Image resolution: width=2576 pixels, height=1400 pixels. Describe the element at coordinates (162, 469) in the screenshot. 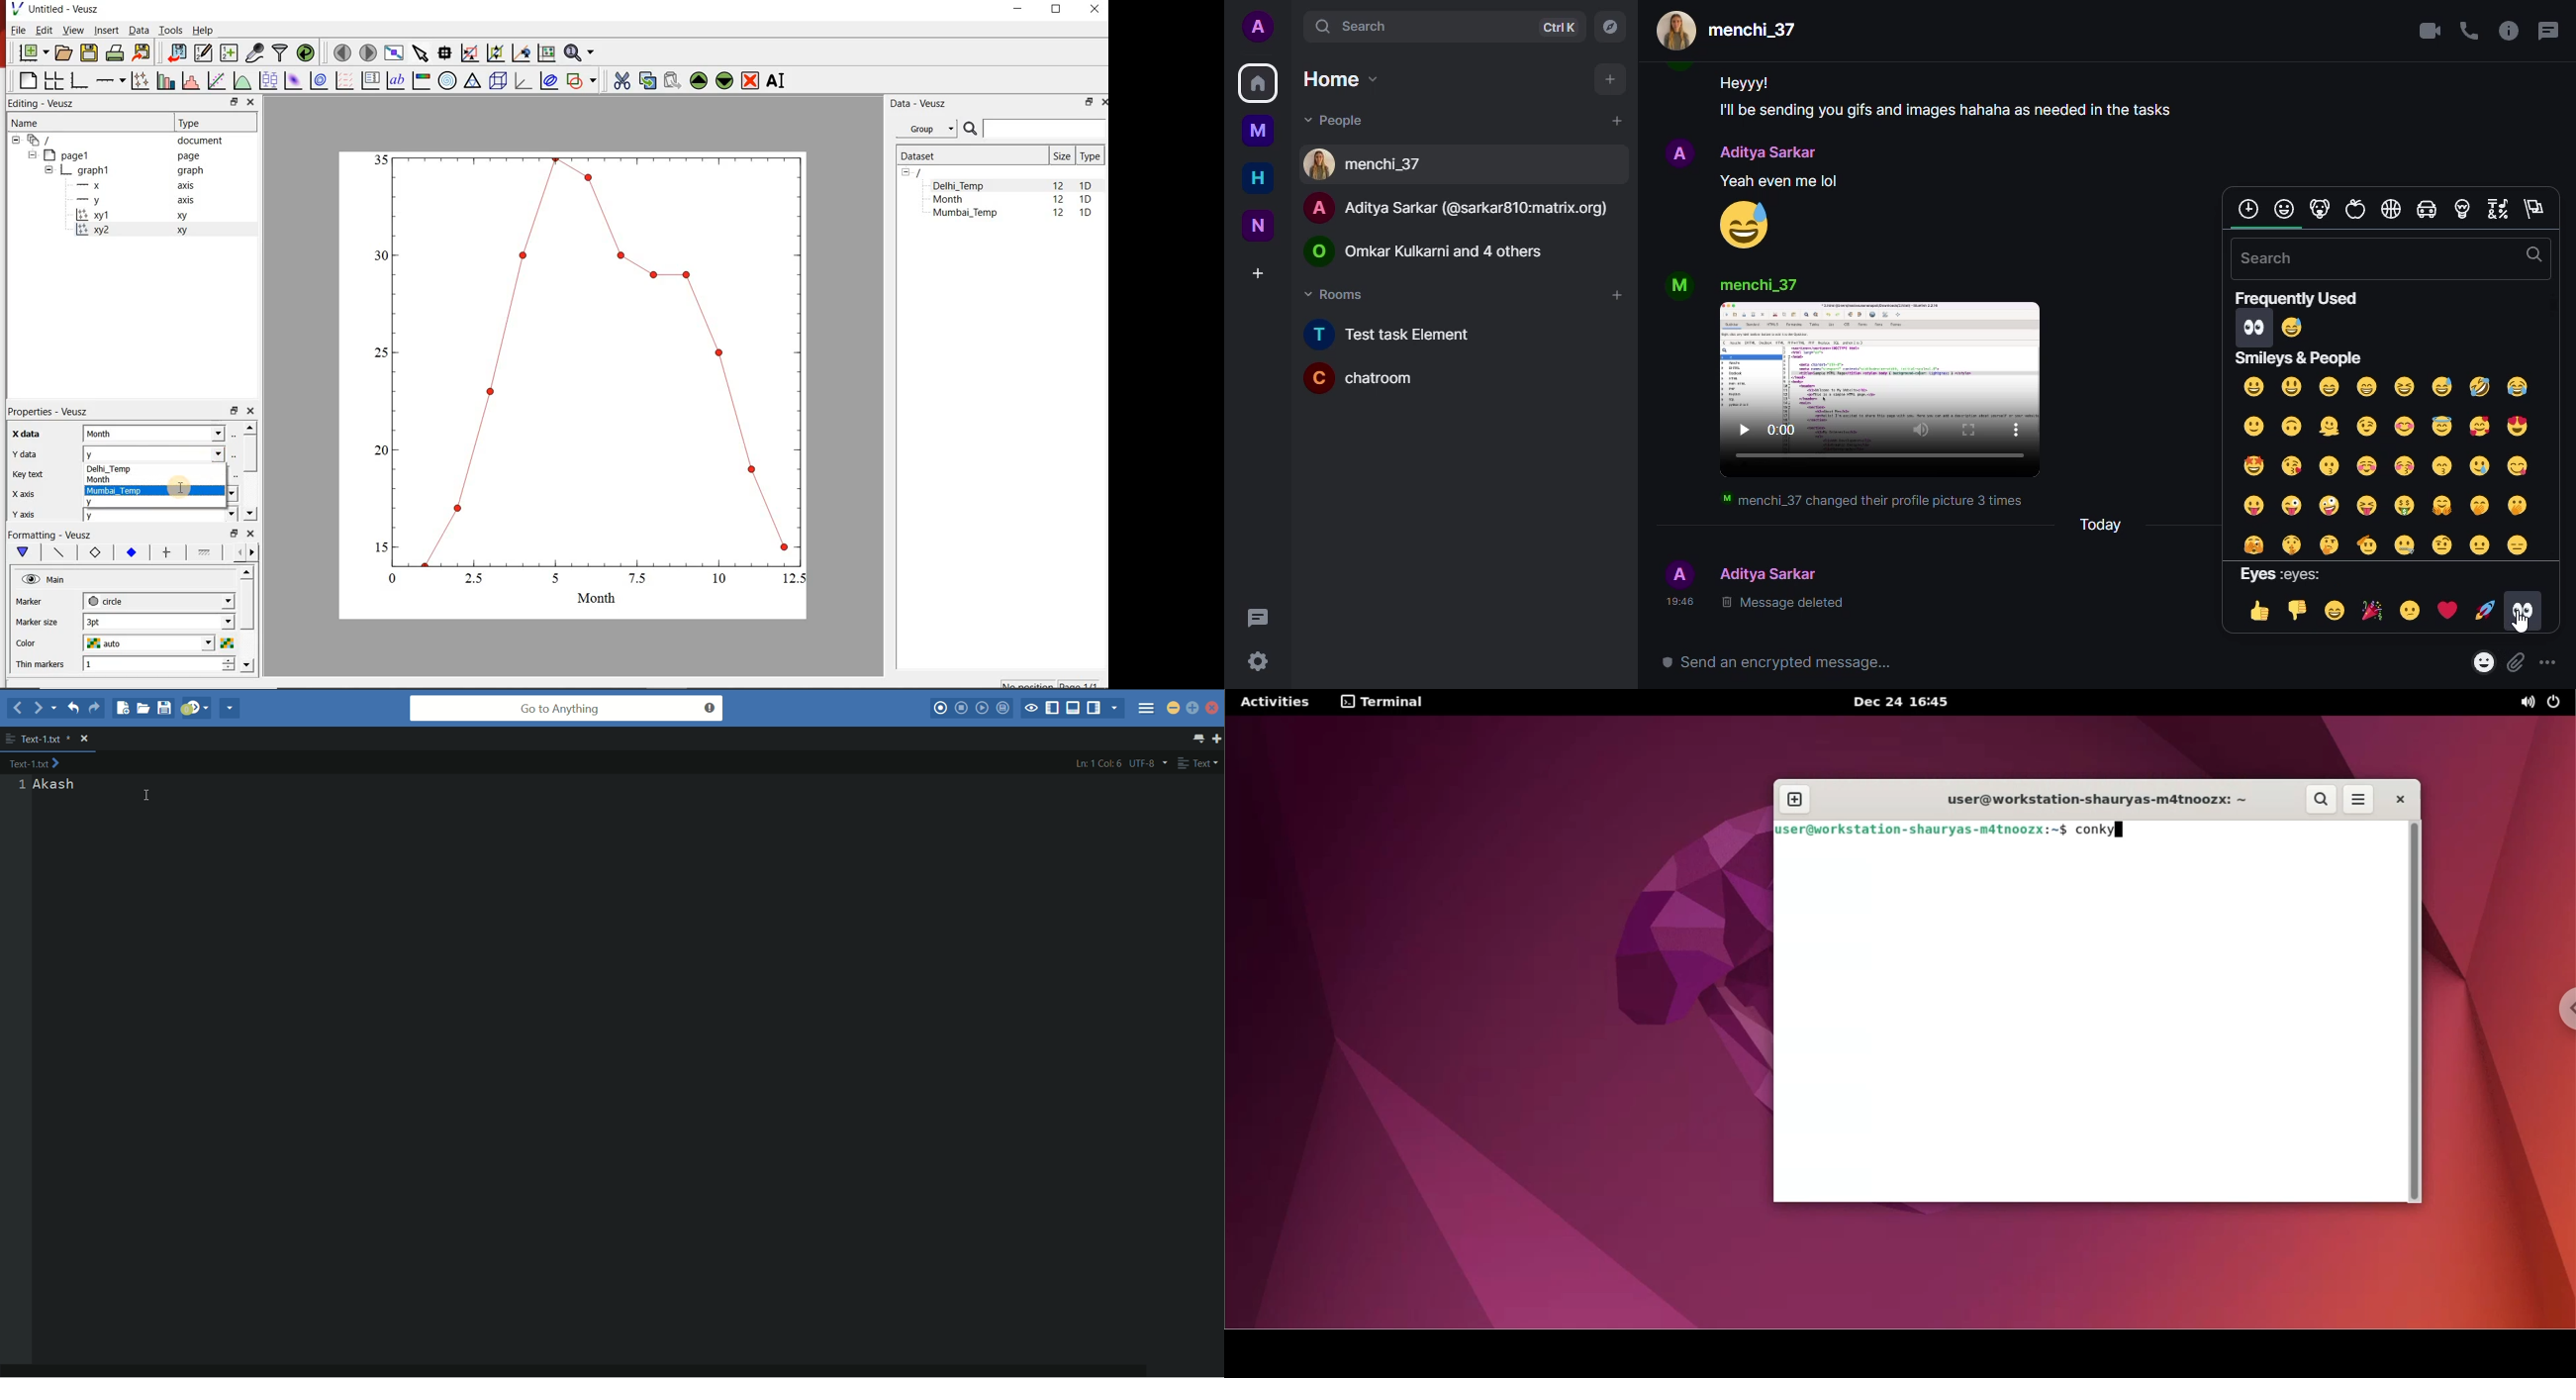

I see `Delhi_Temp` at that location.